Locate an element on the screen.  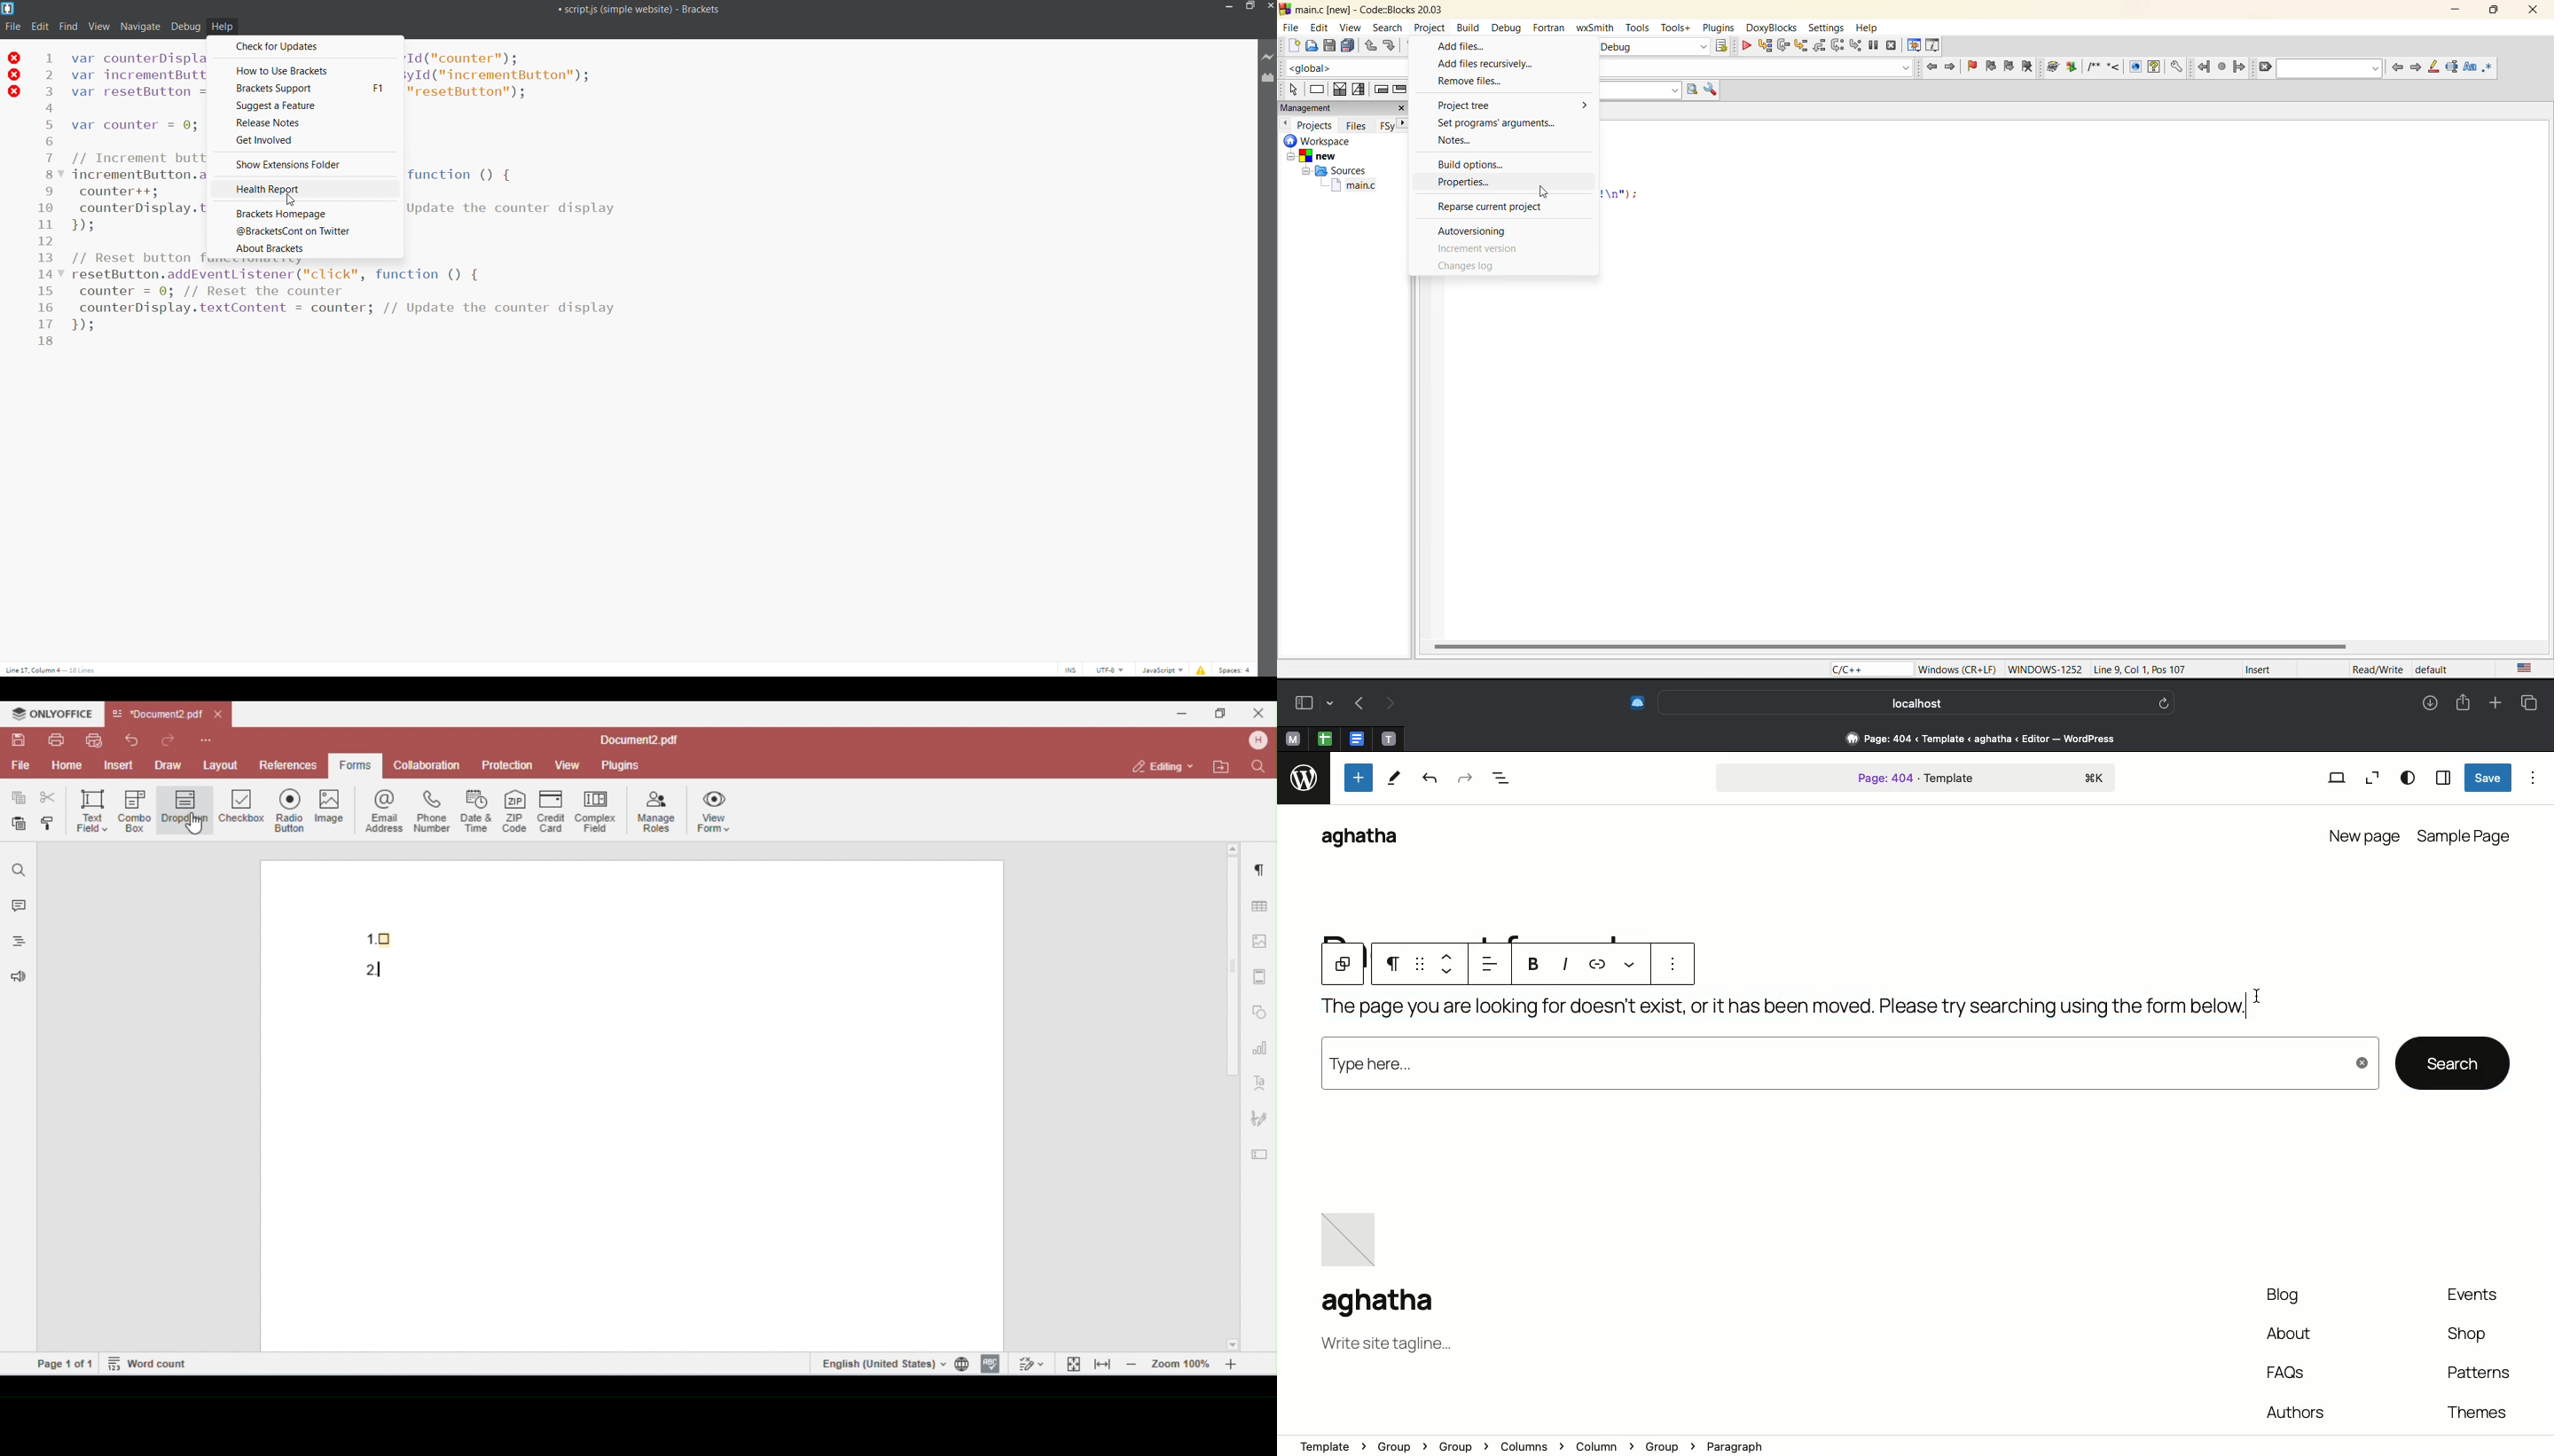
Document overview is located at coordinates (1501, 780).